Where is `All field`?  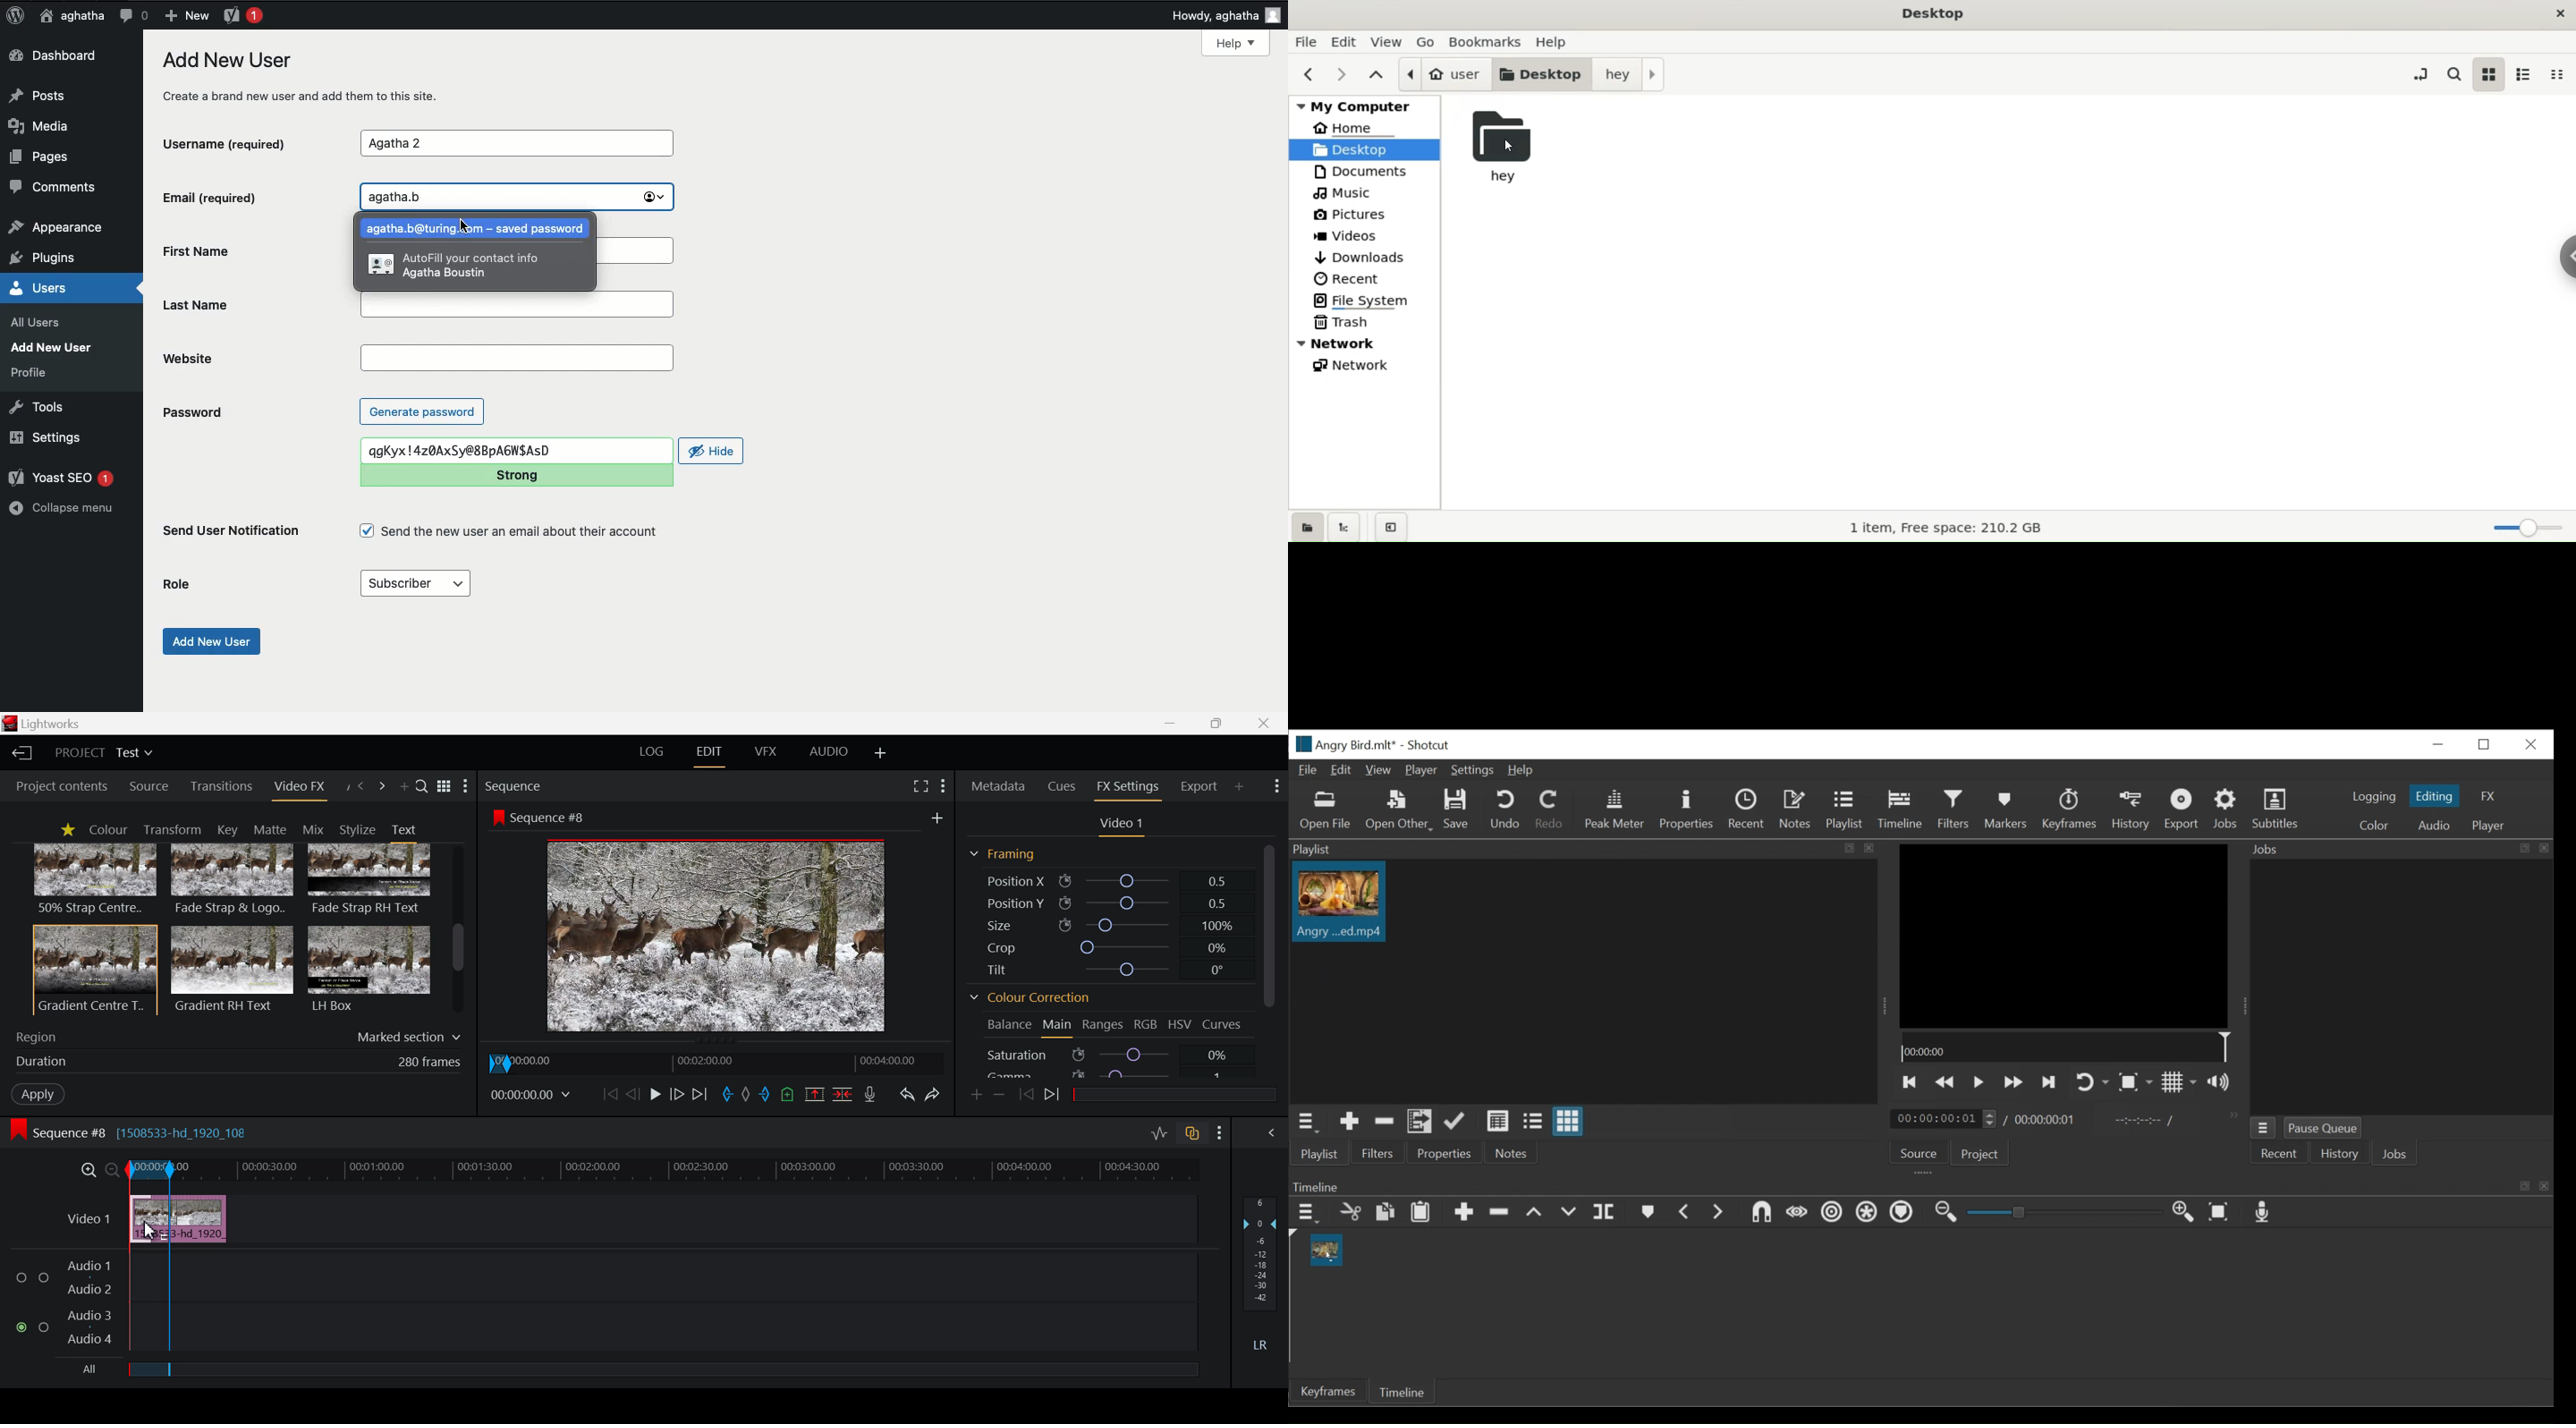
All field is located at coordinates (670, 1369).